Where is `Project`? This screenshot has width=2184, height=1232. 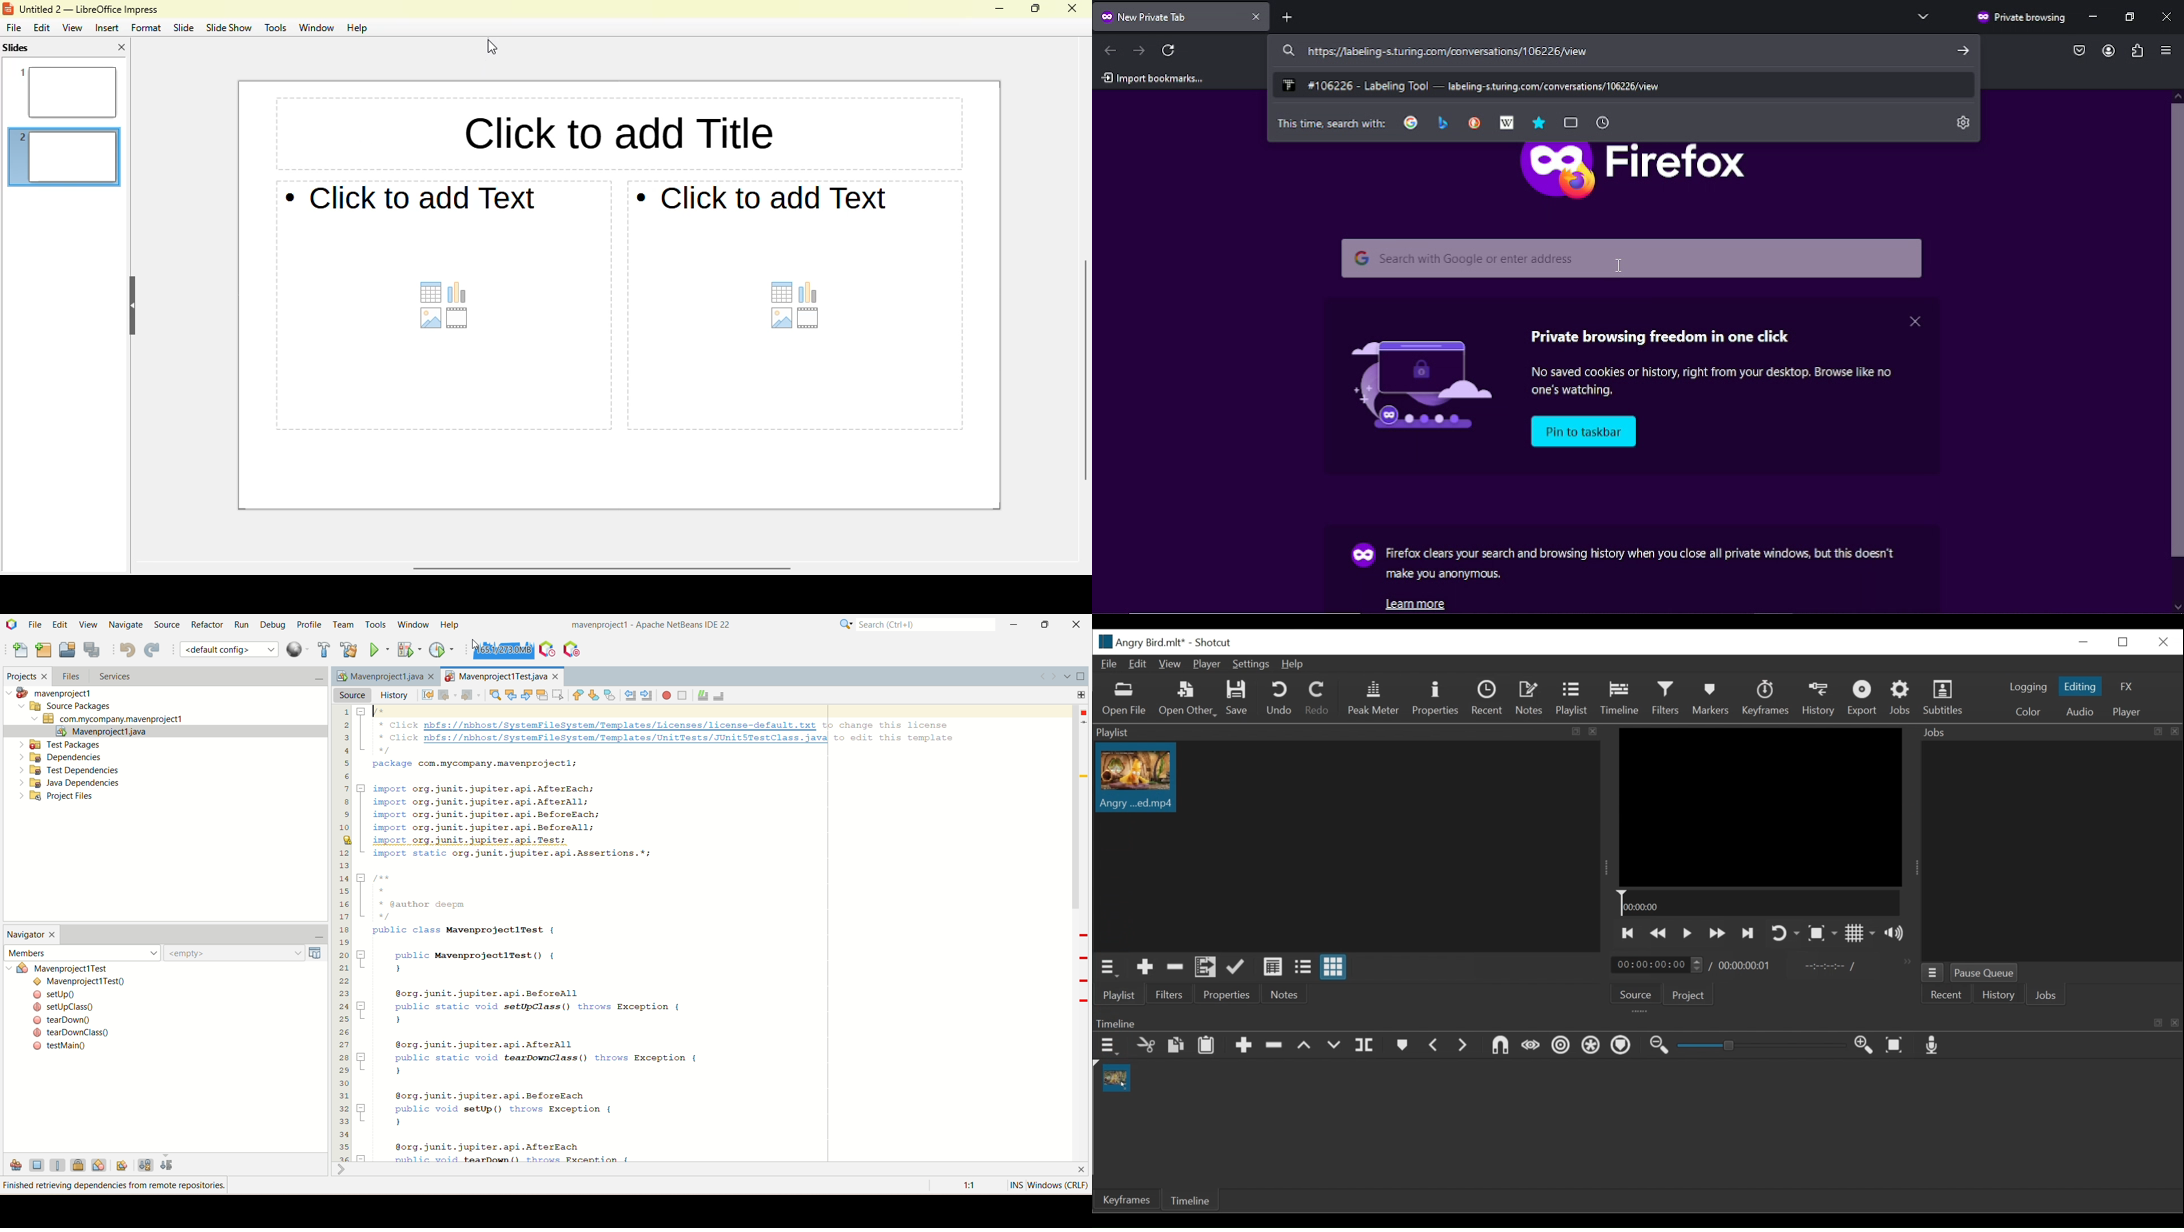 Project is located at coordinates (1688, 995).